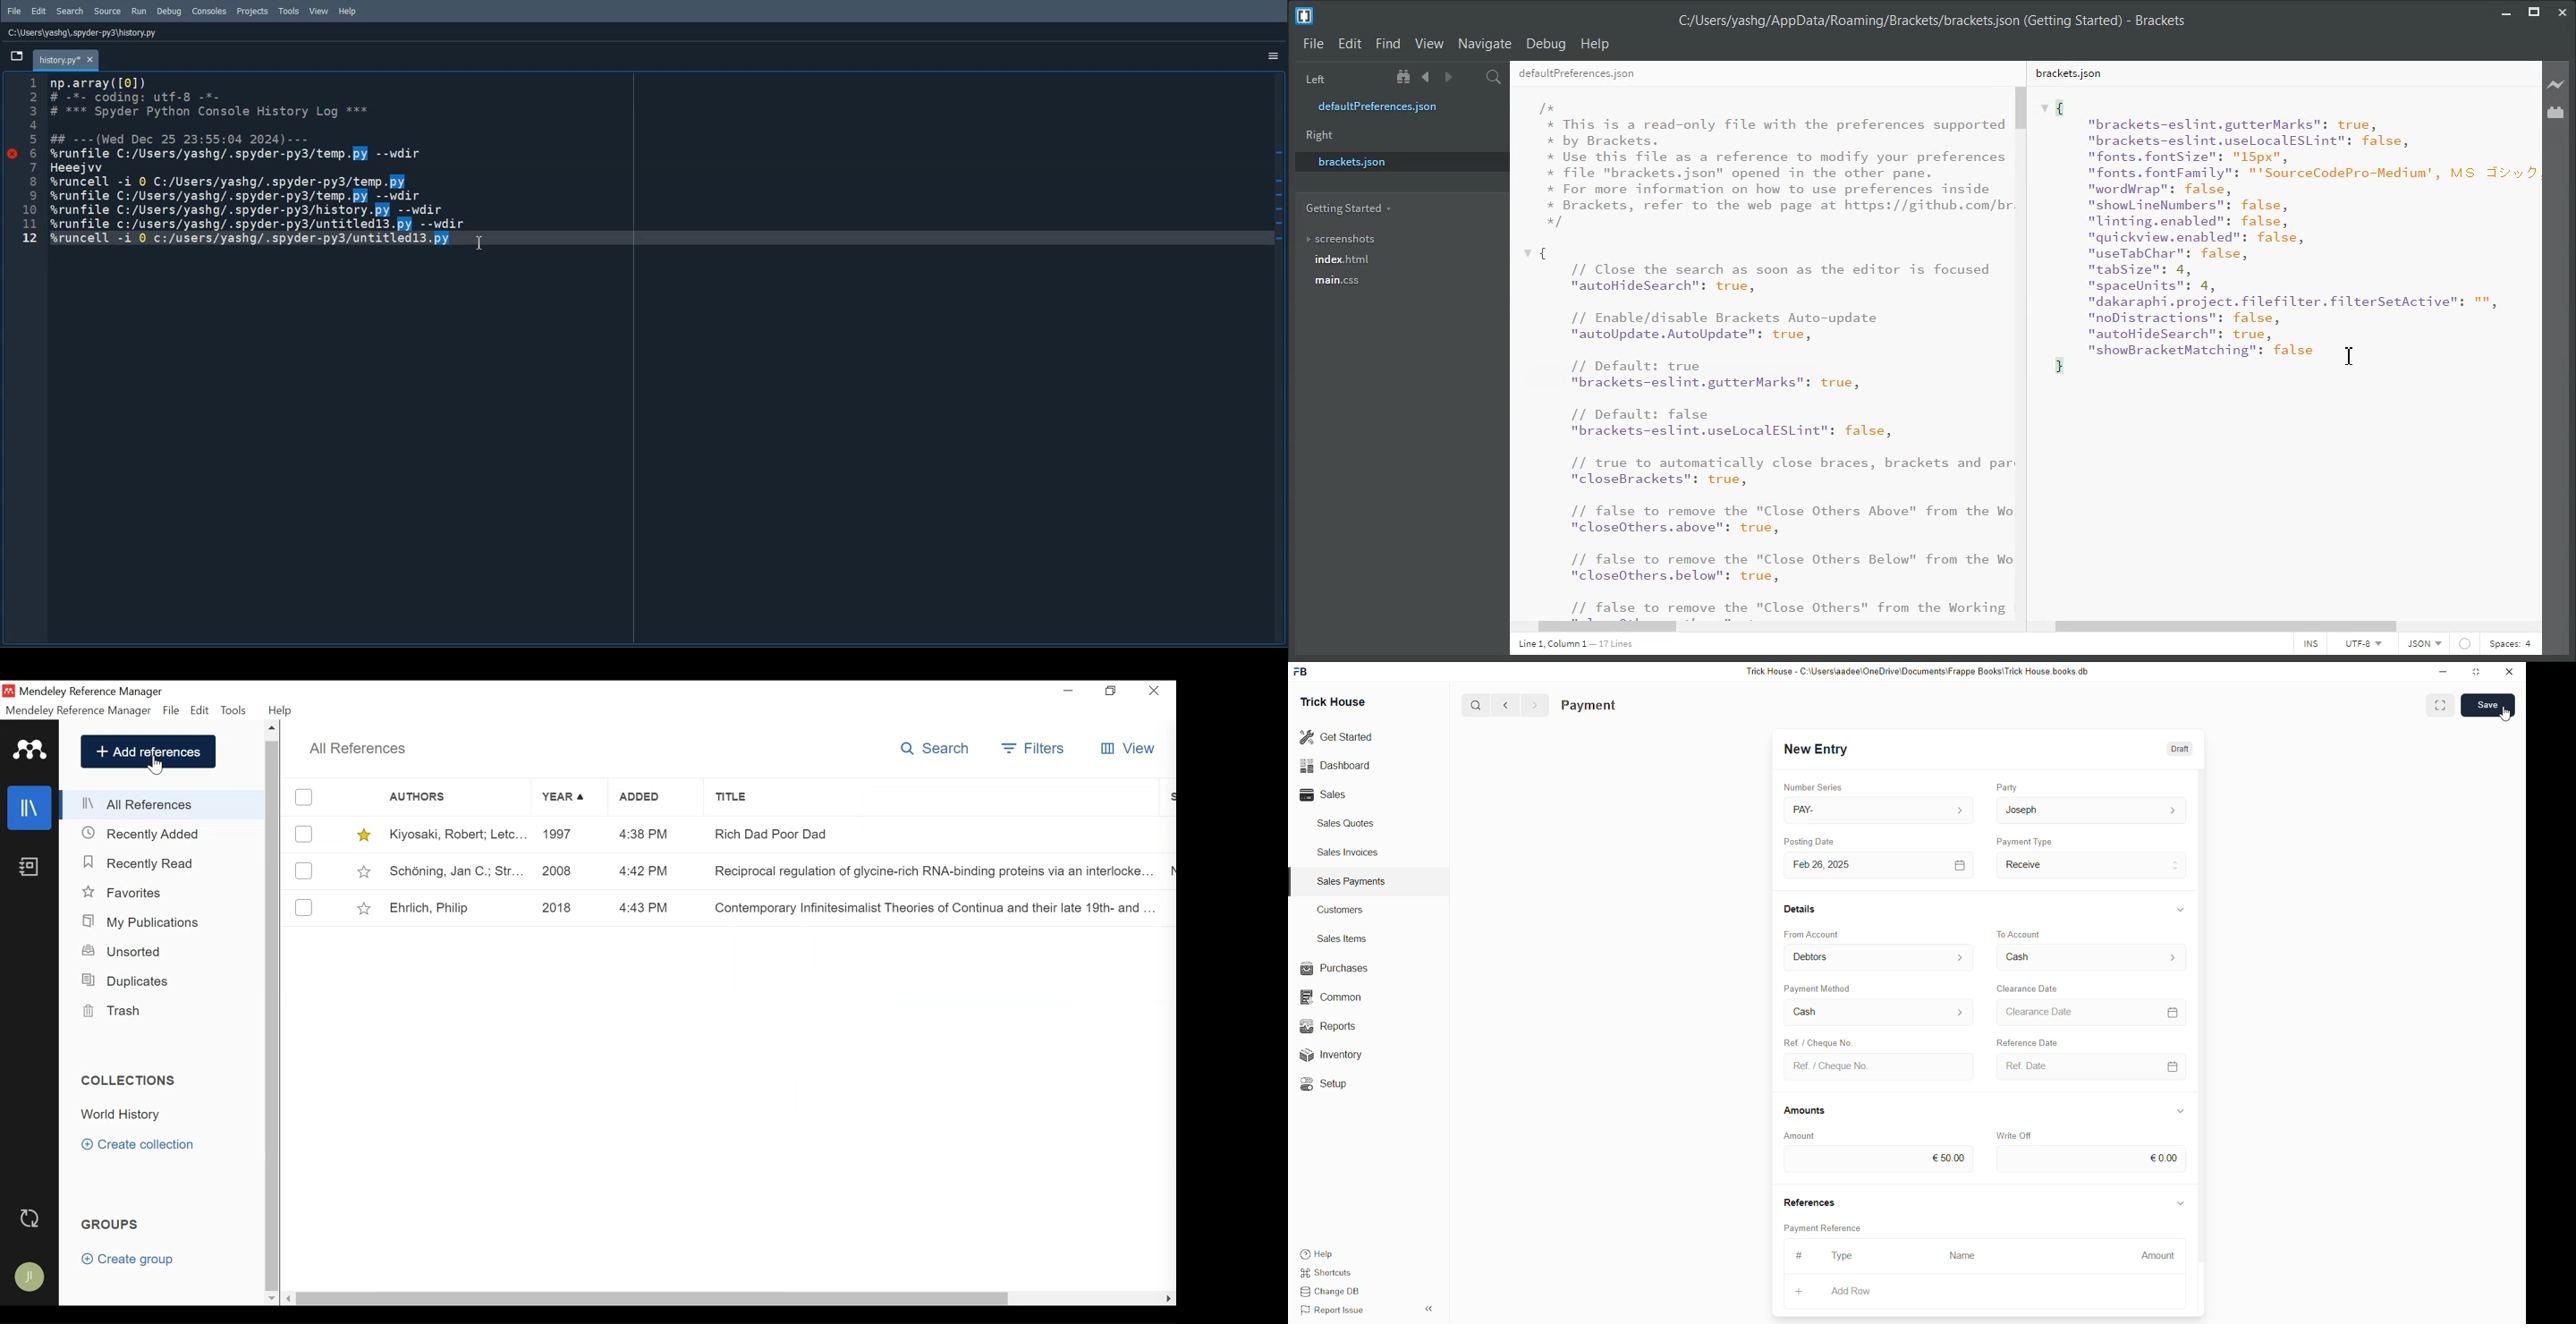 This screenshot has height=1344, width=2576. Describe the element at coordinates (126, 1116) in the screenshot. I see `Collection` at that location.